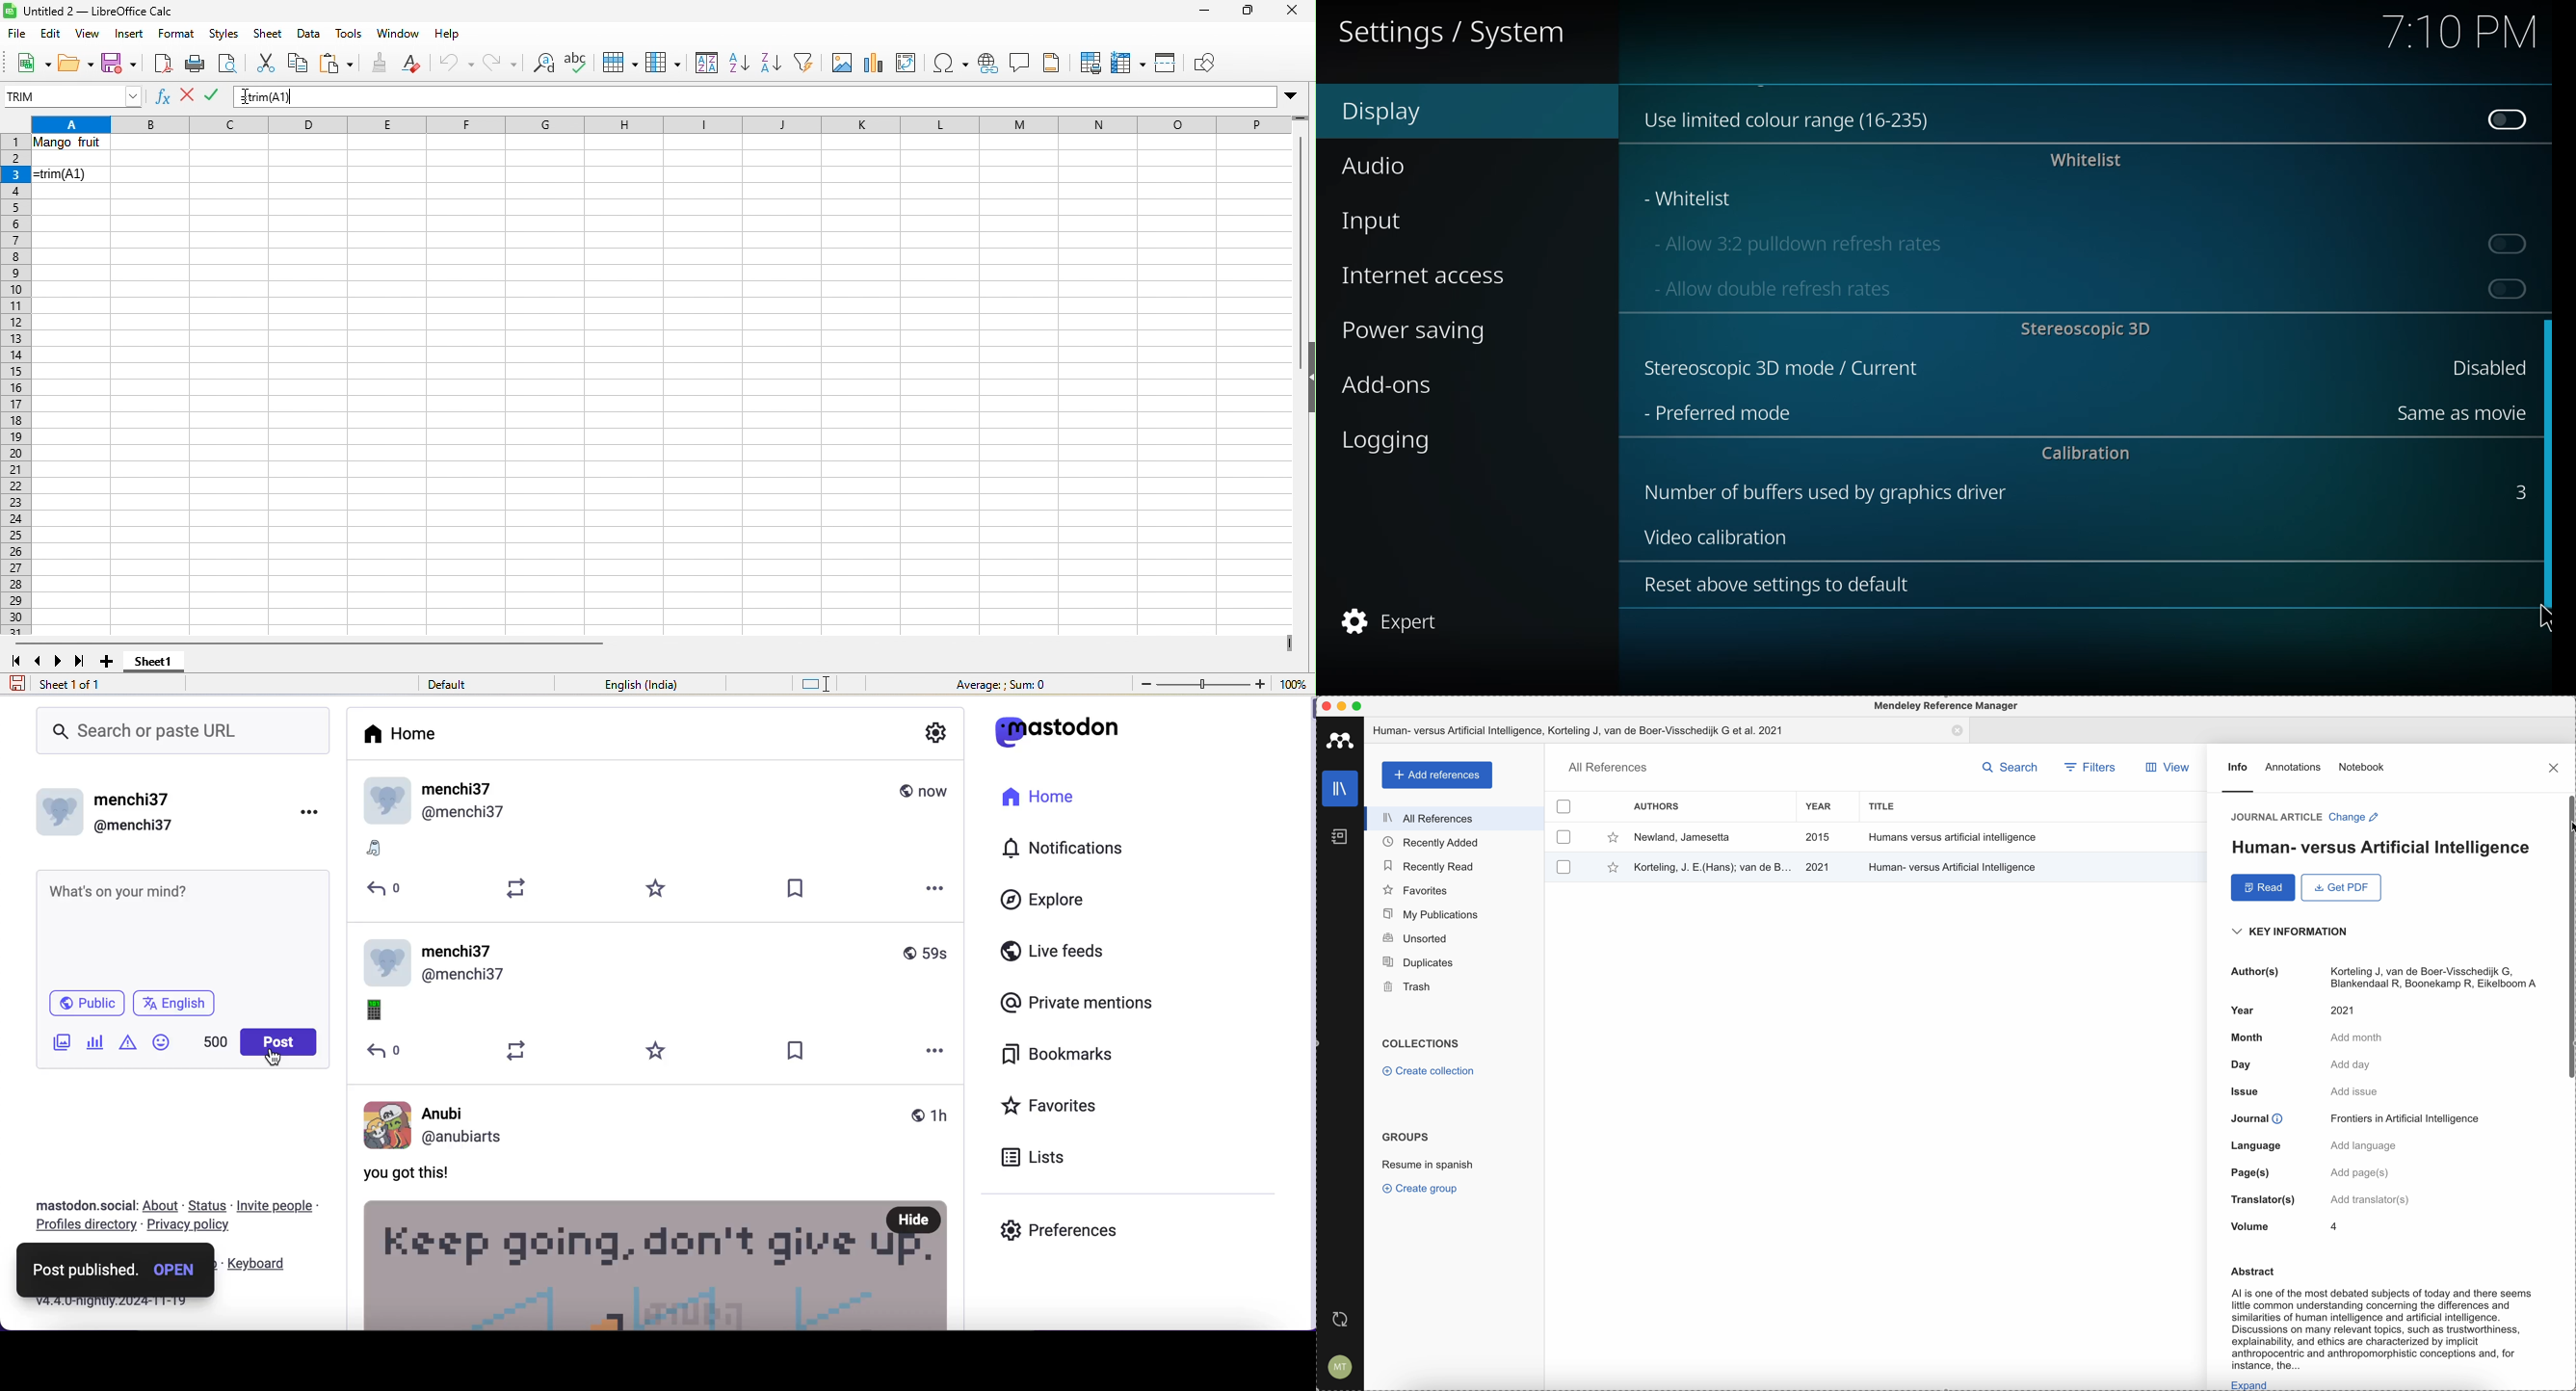 Image resolution: width=2576 pixels, height=1400 pixels. Describe the element at coordinates (2538, 618) in the screenshot. I see `cursor` at that location.